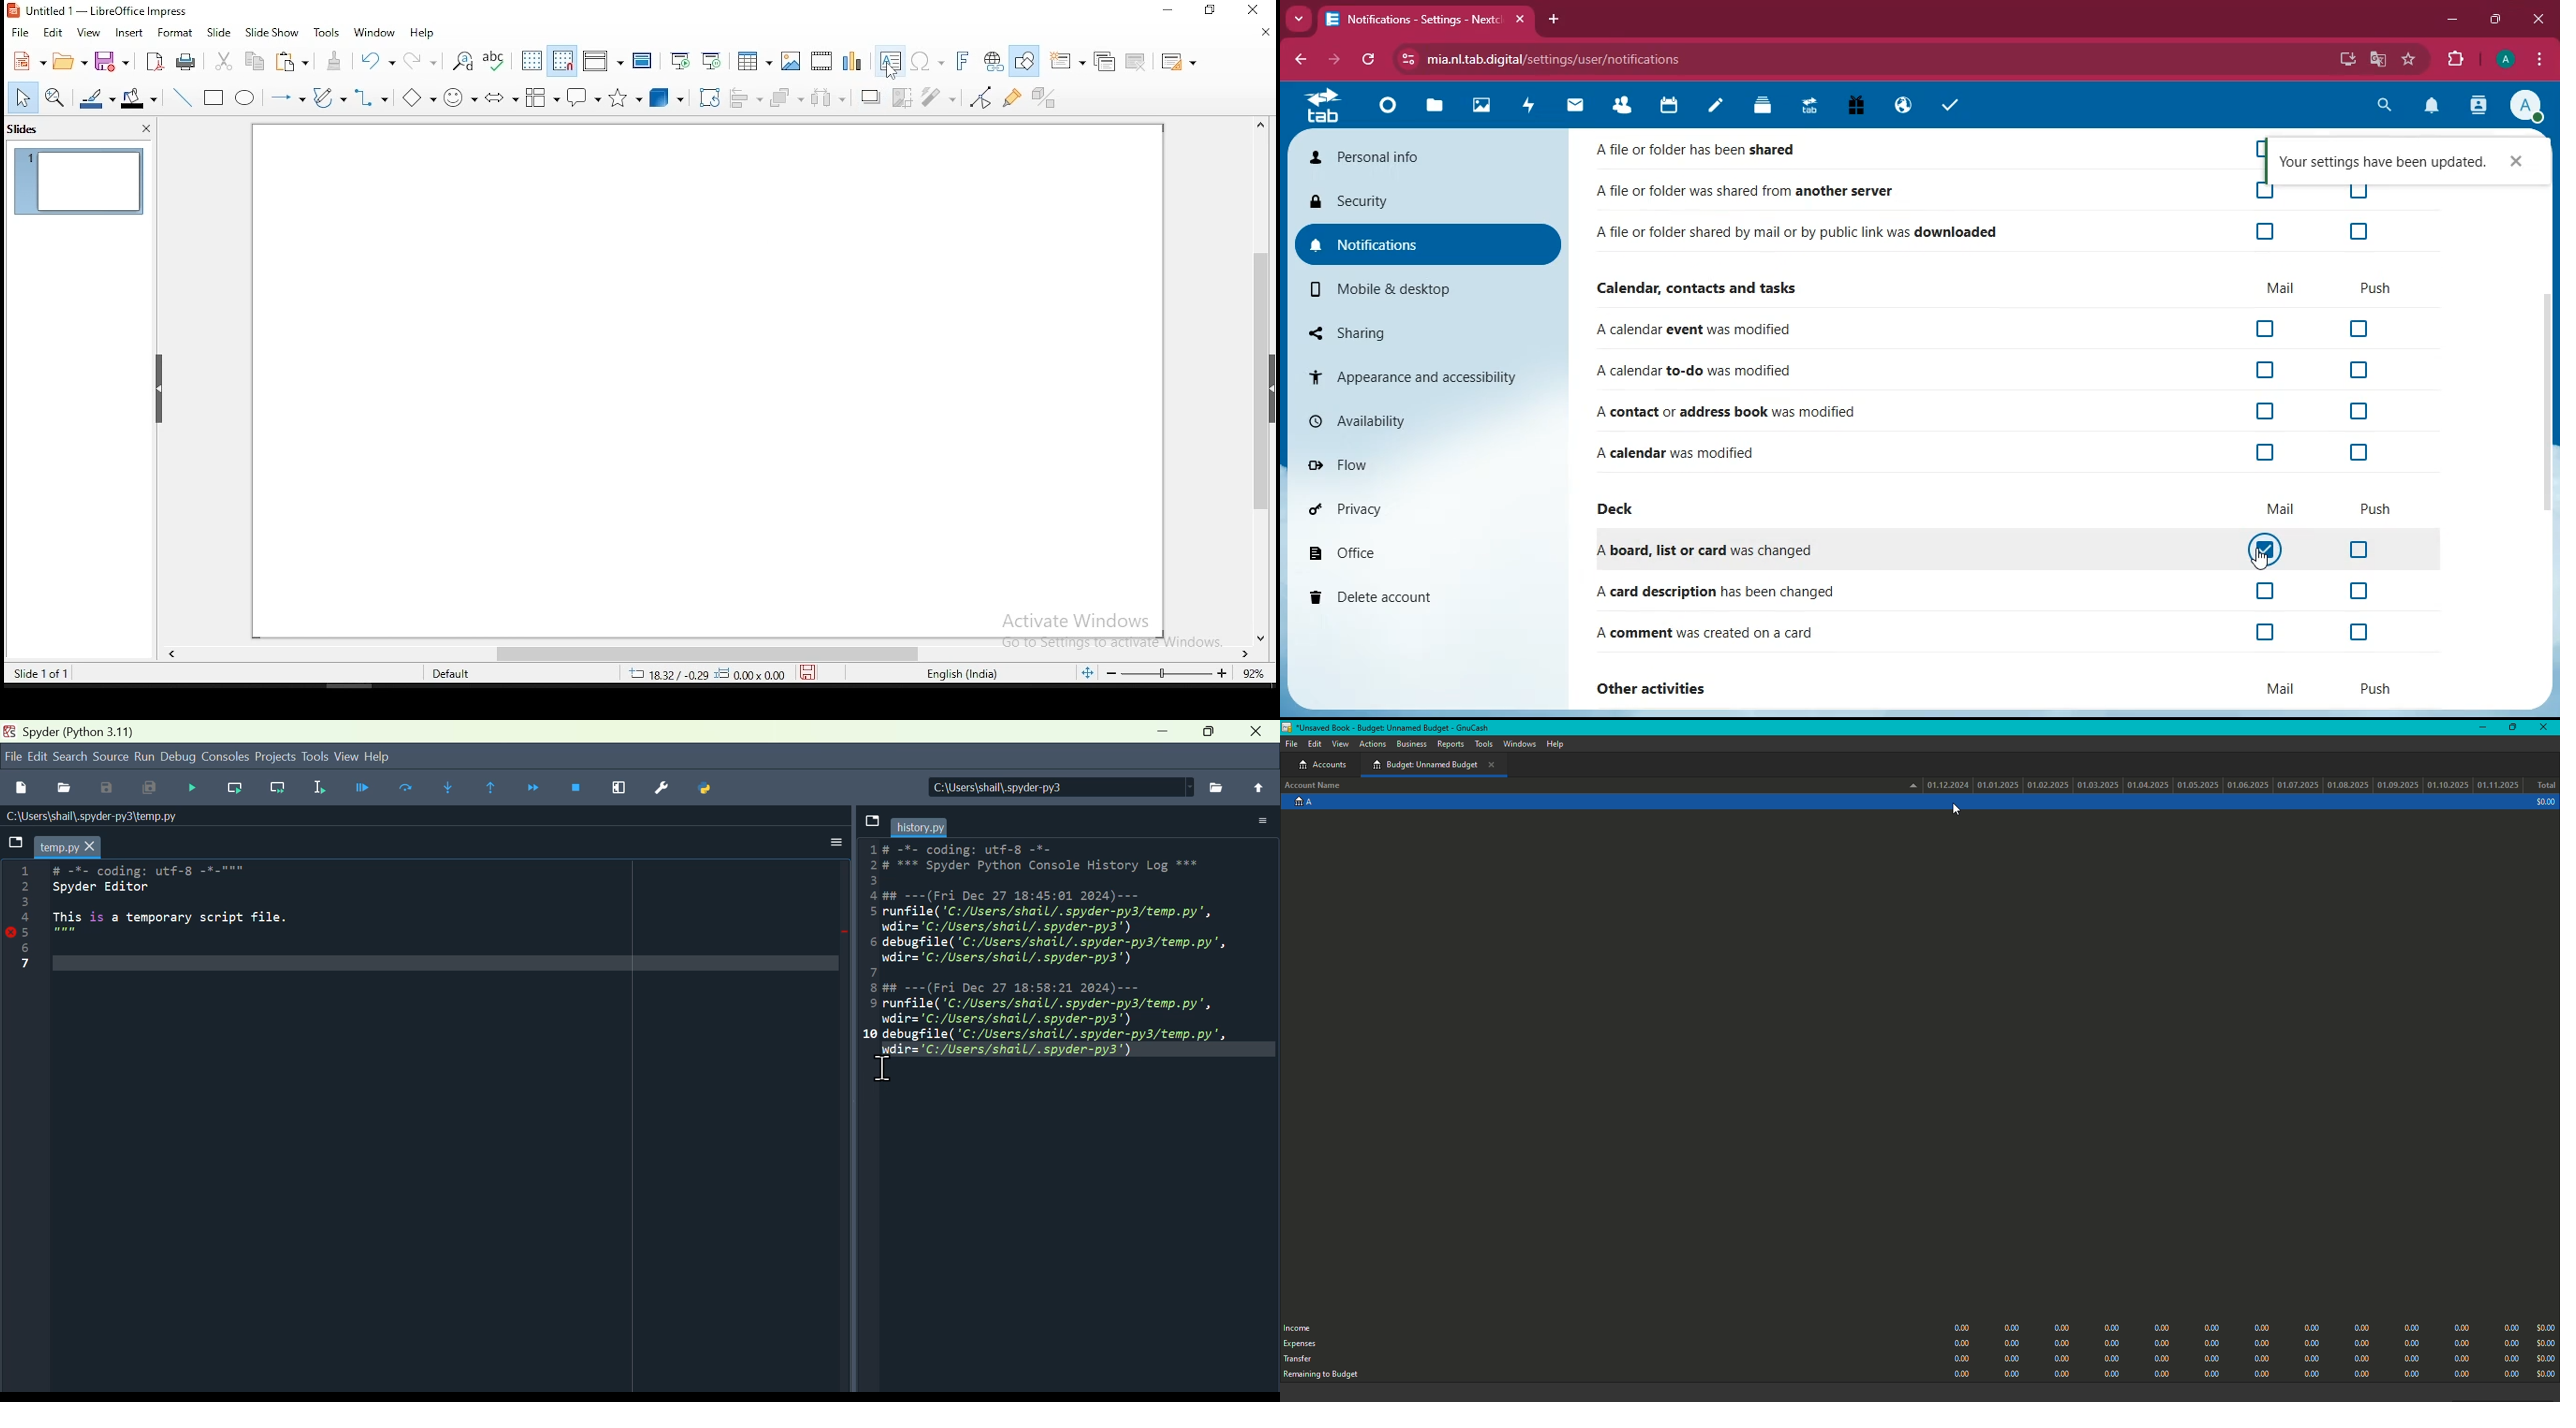 The height and width of the screenshot is (1428, 2576). What do you see at coordinates (336, 60) in the screenshot?
I see `clone formatting` at bounding box center [336, 60].